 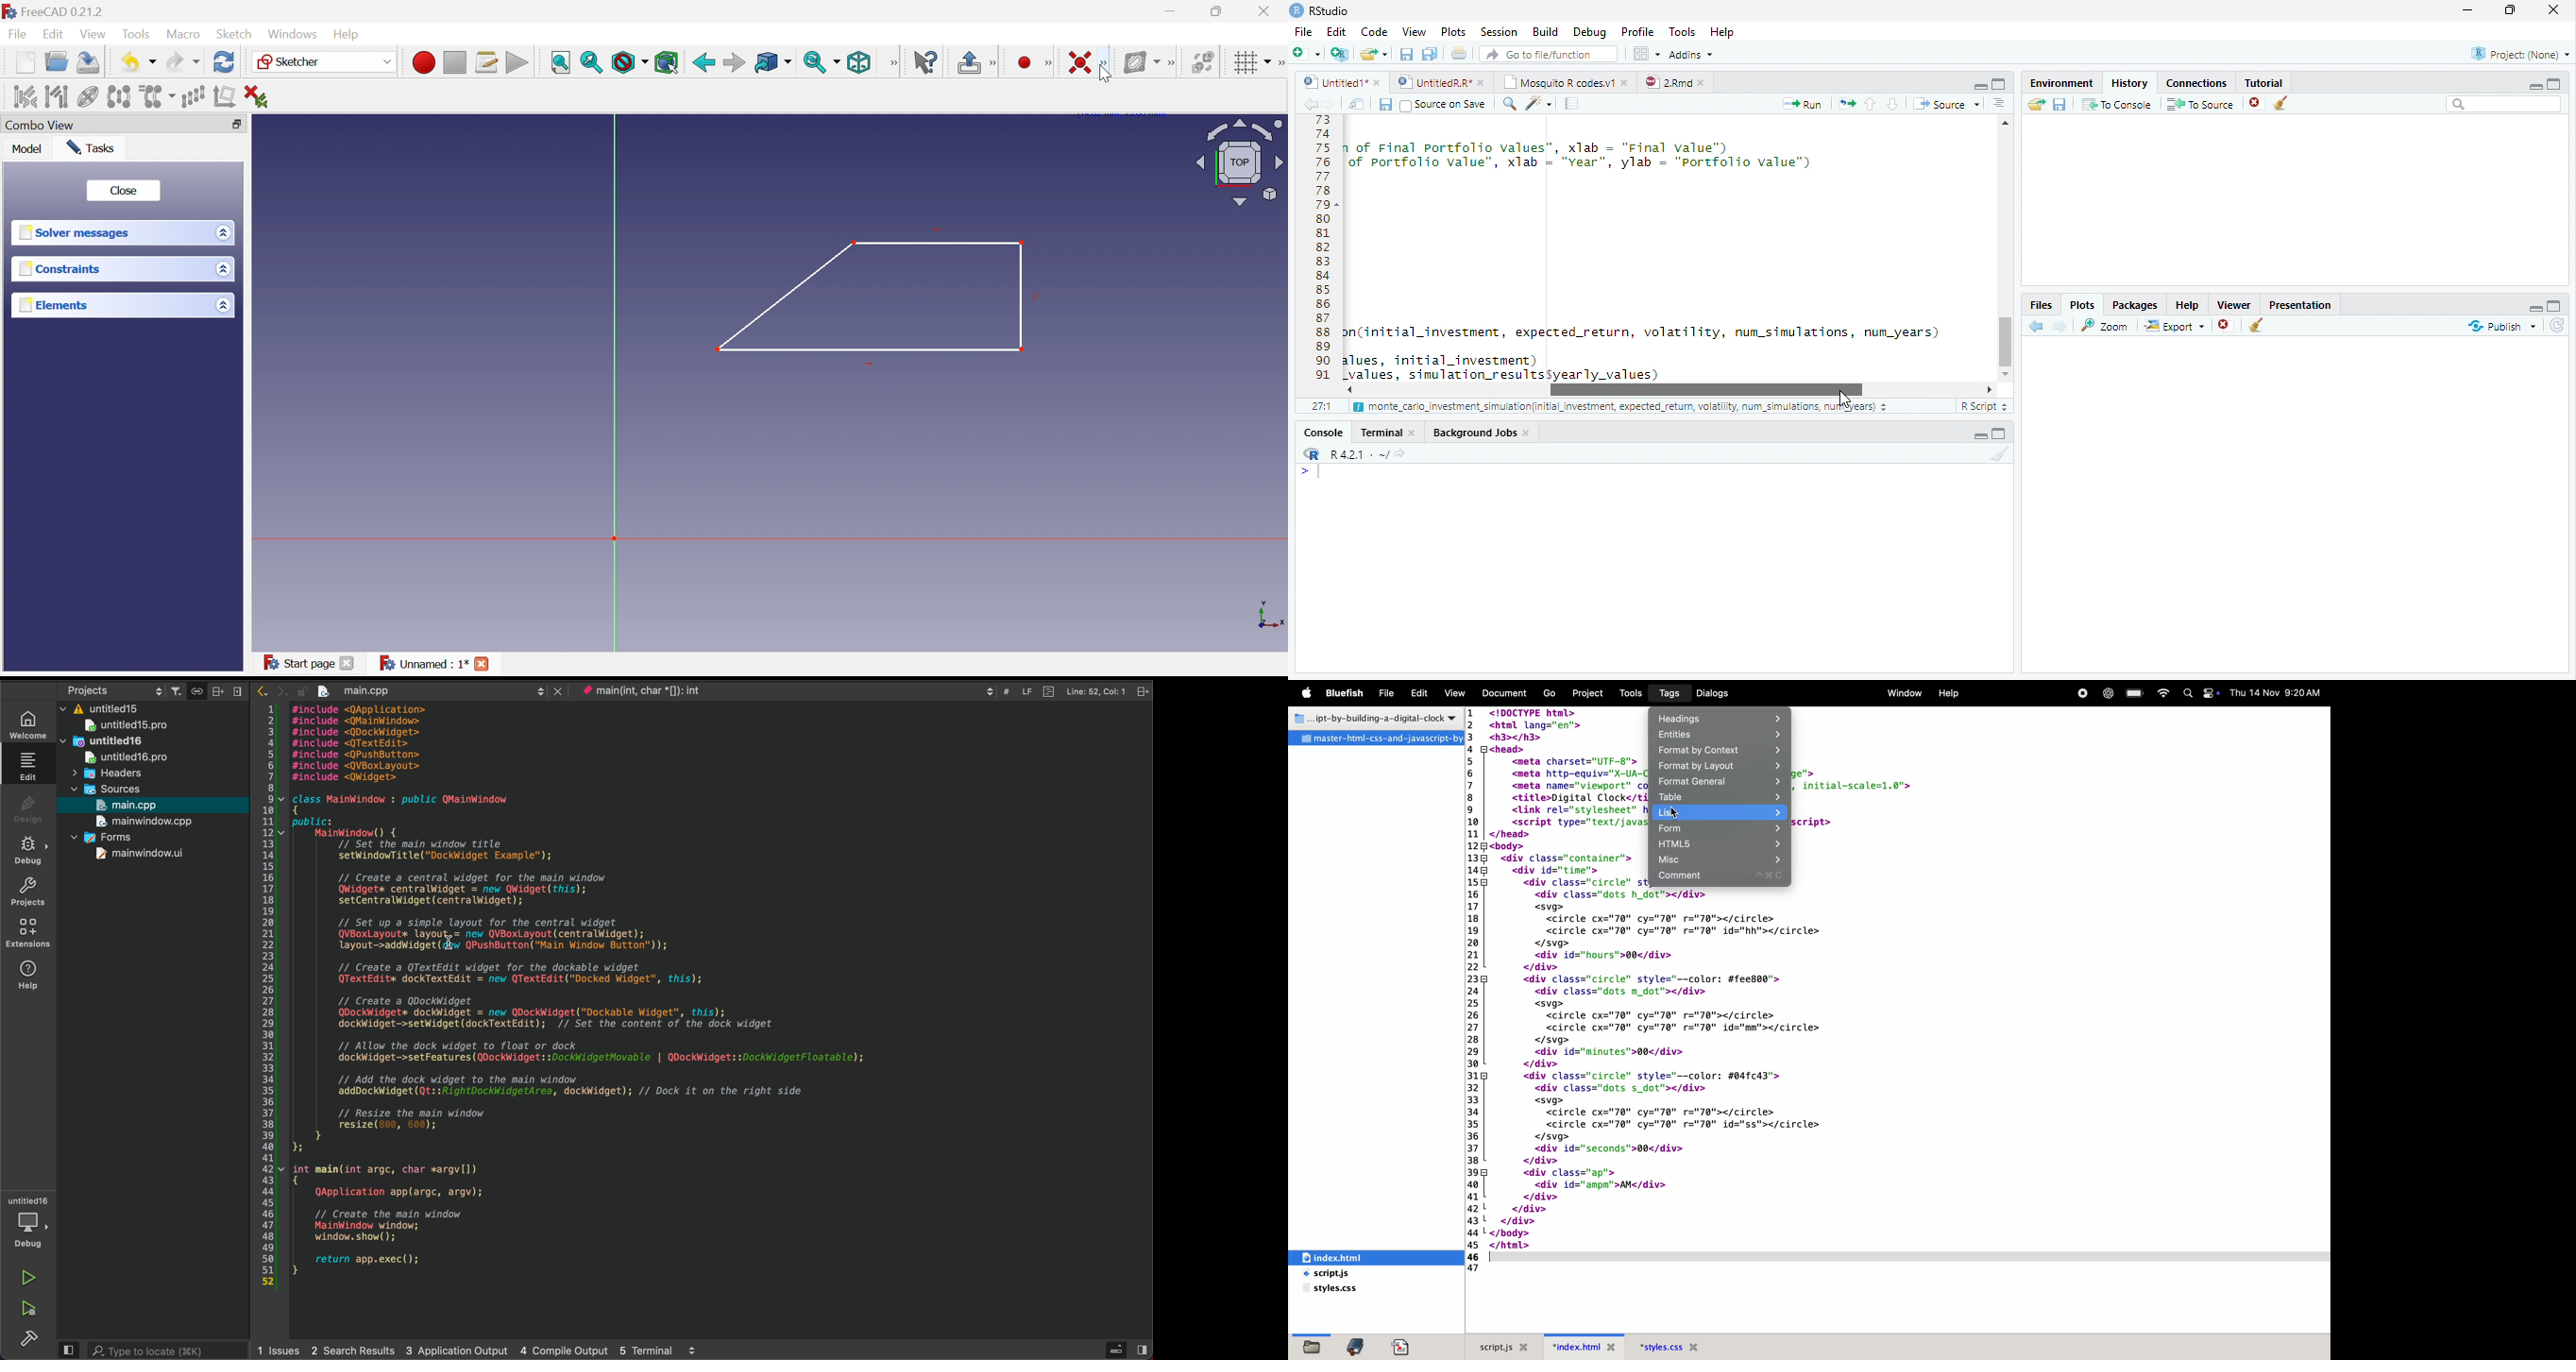 I want to click on Compile Report, so click(x=1574, y=104).